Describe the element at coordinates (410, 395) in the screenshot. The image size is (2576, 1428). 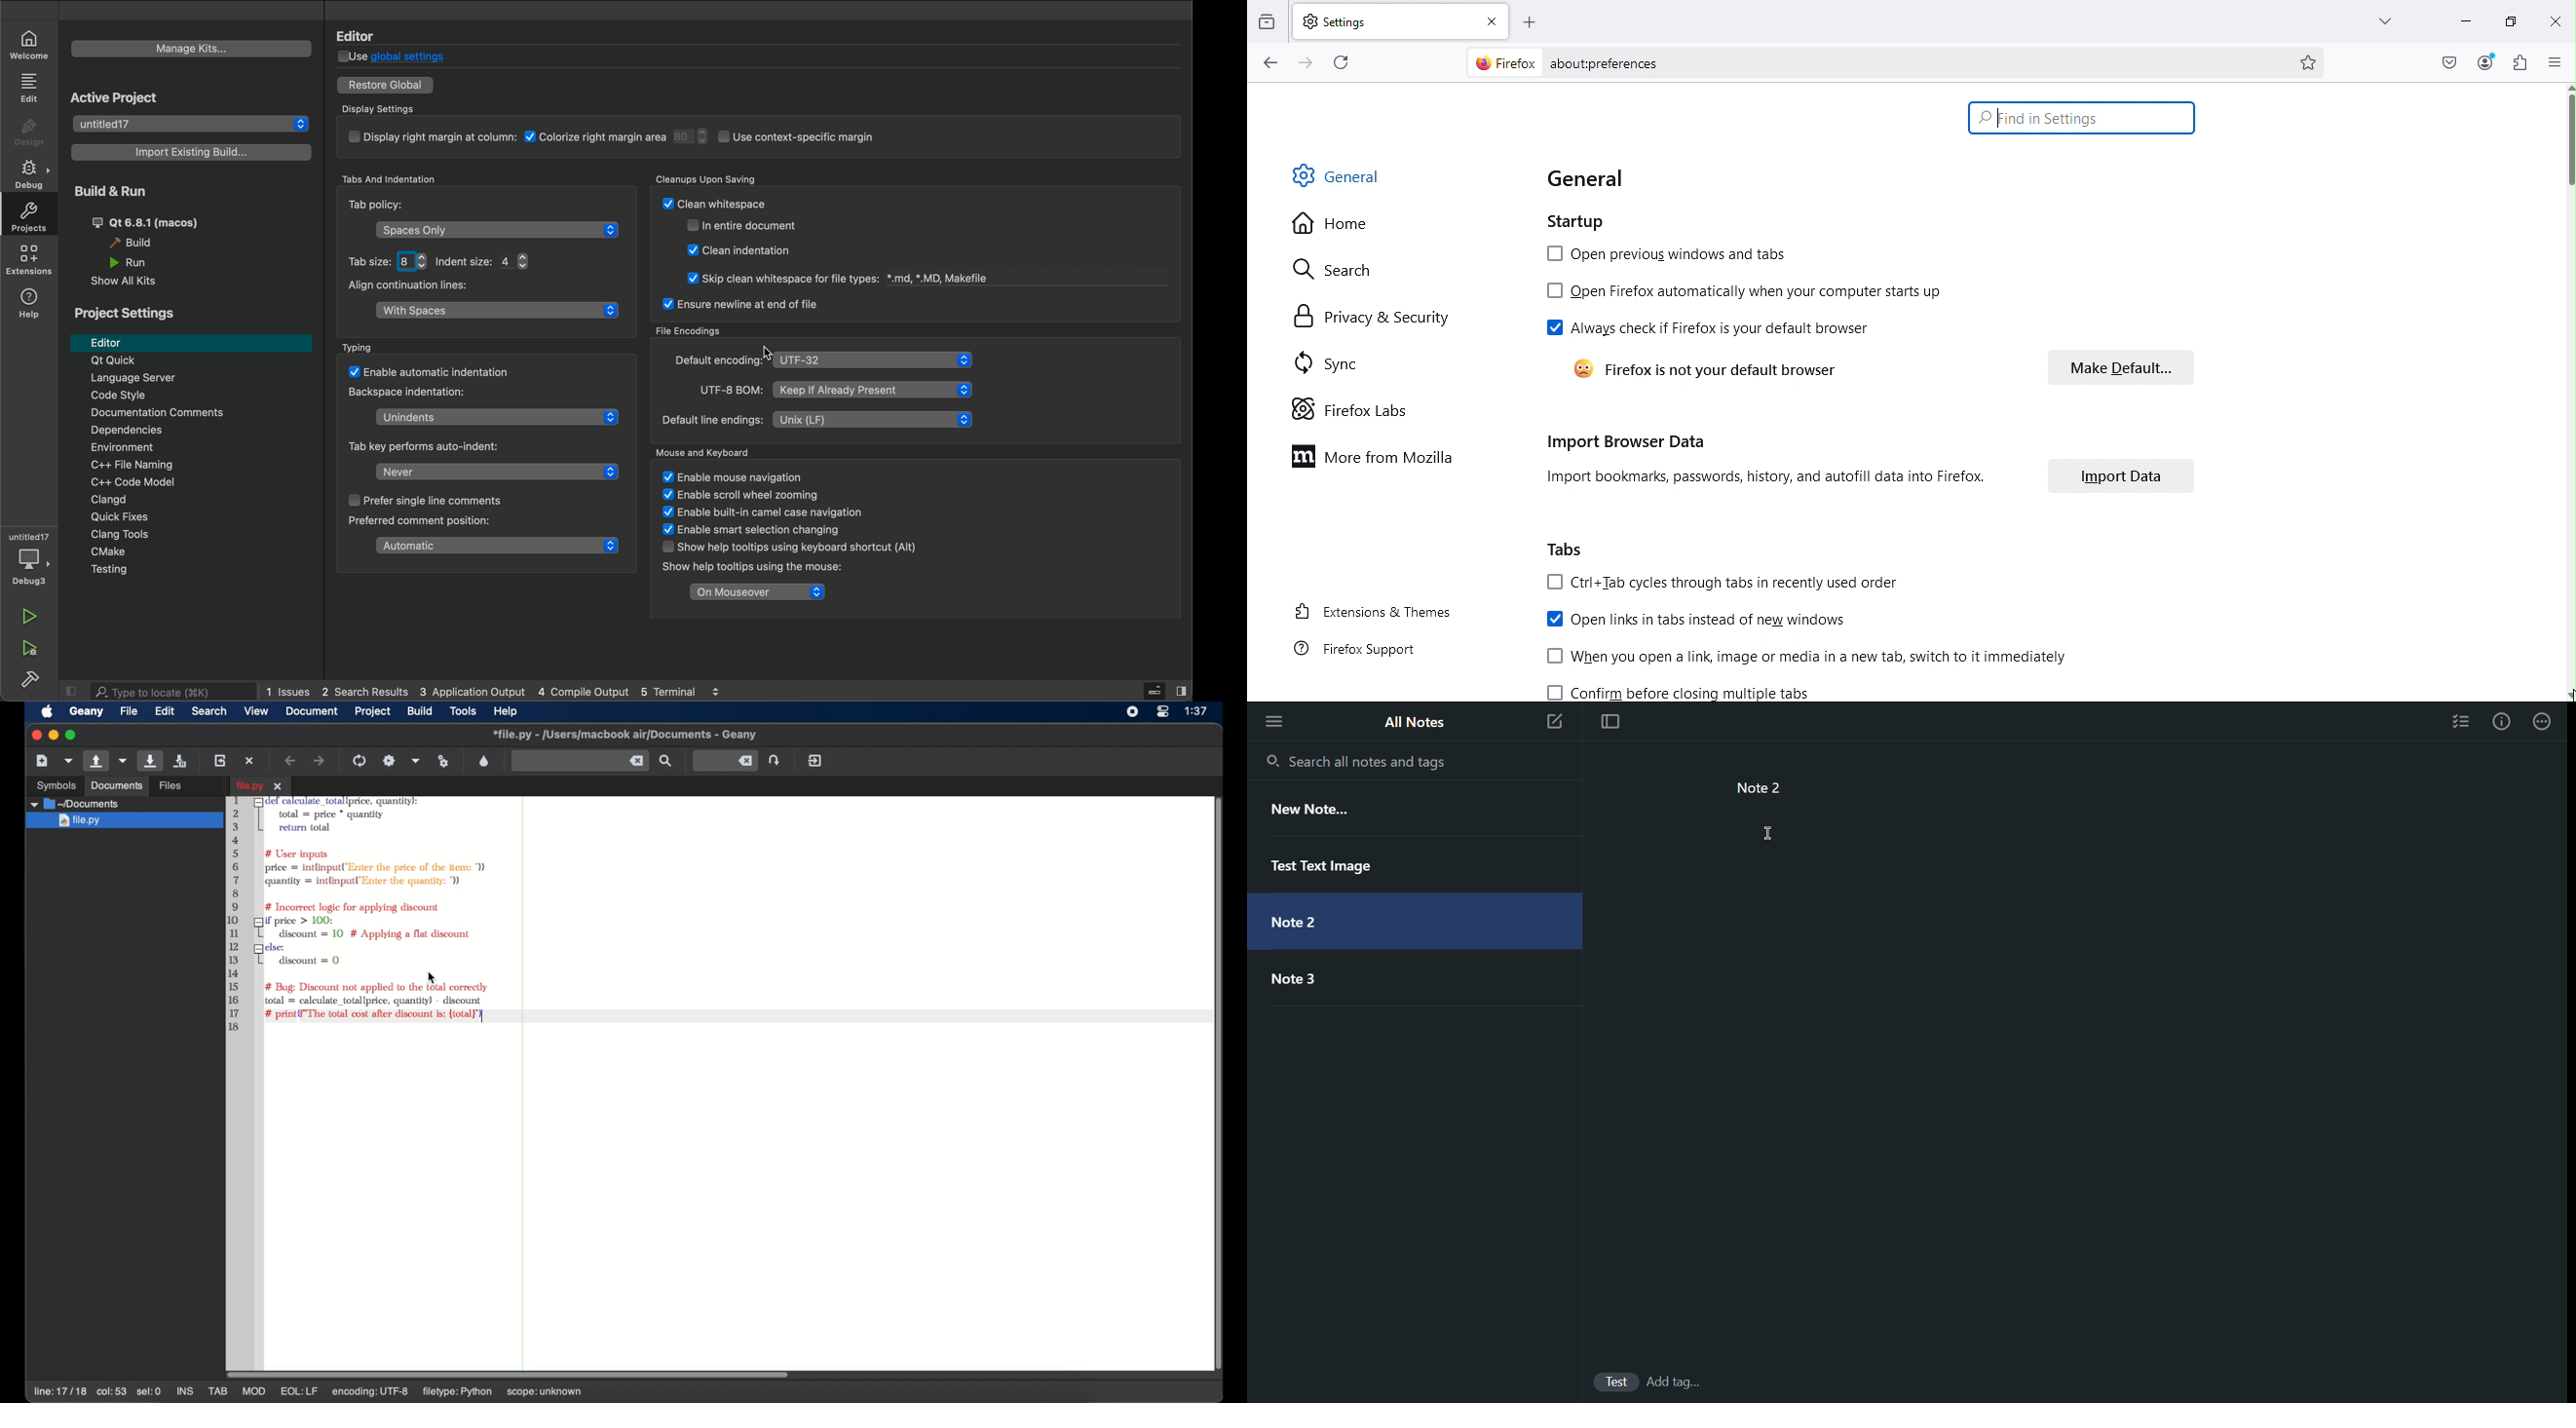
I see `Backspace indentation` at that location.